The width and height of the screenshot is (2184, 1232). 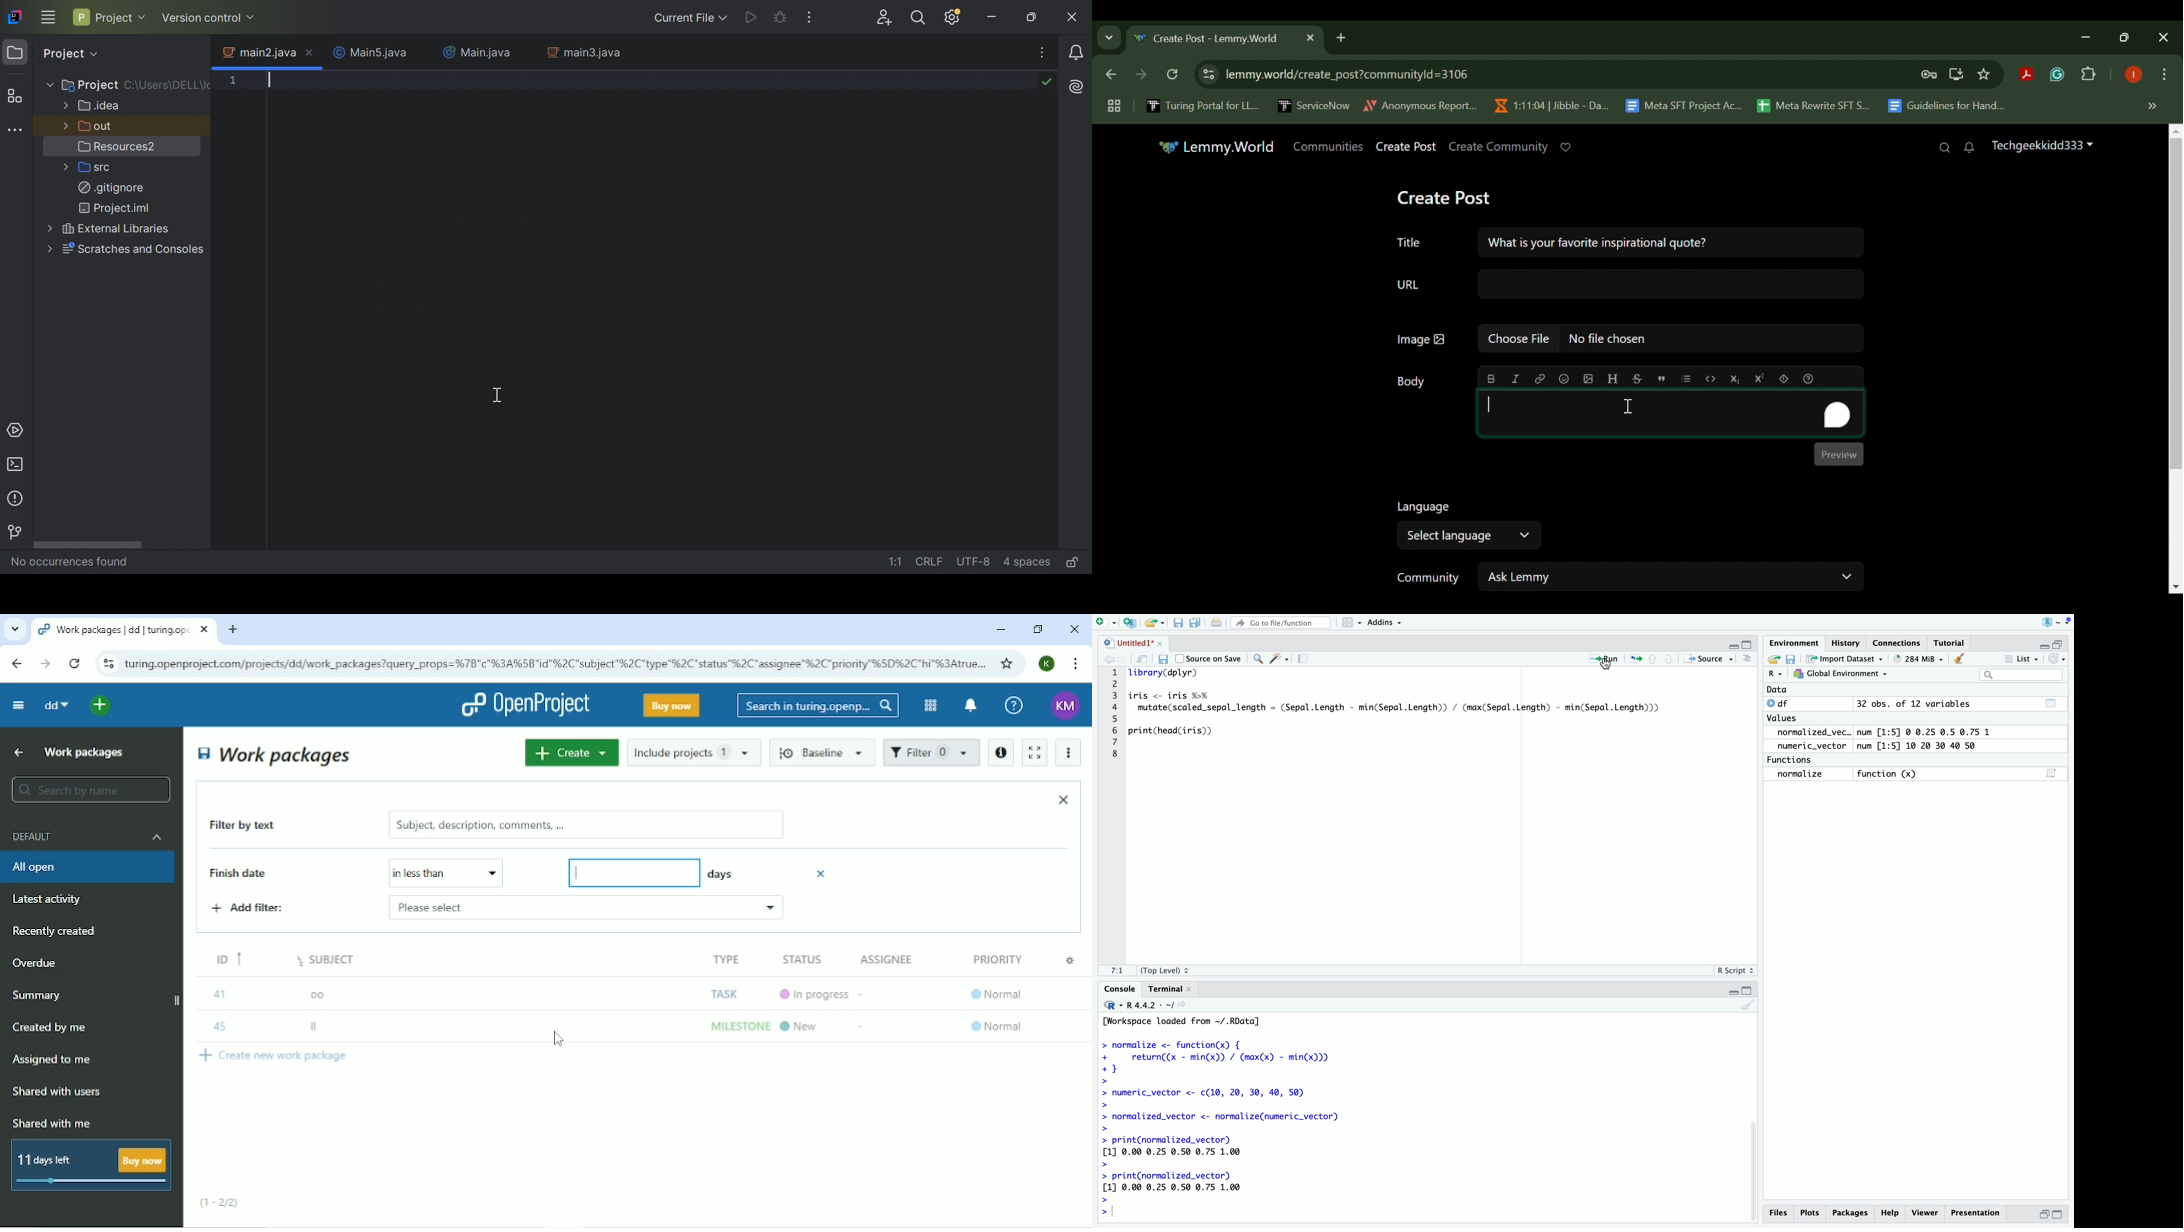 What do you see at coordinates (1687, 378) in the screenshot?
I see `list` at bounding box center [1687, 378].